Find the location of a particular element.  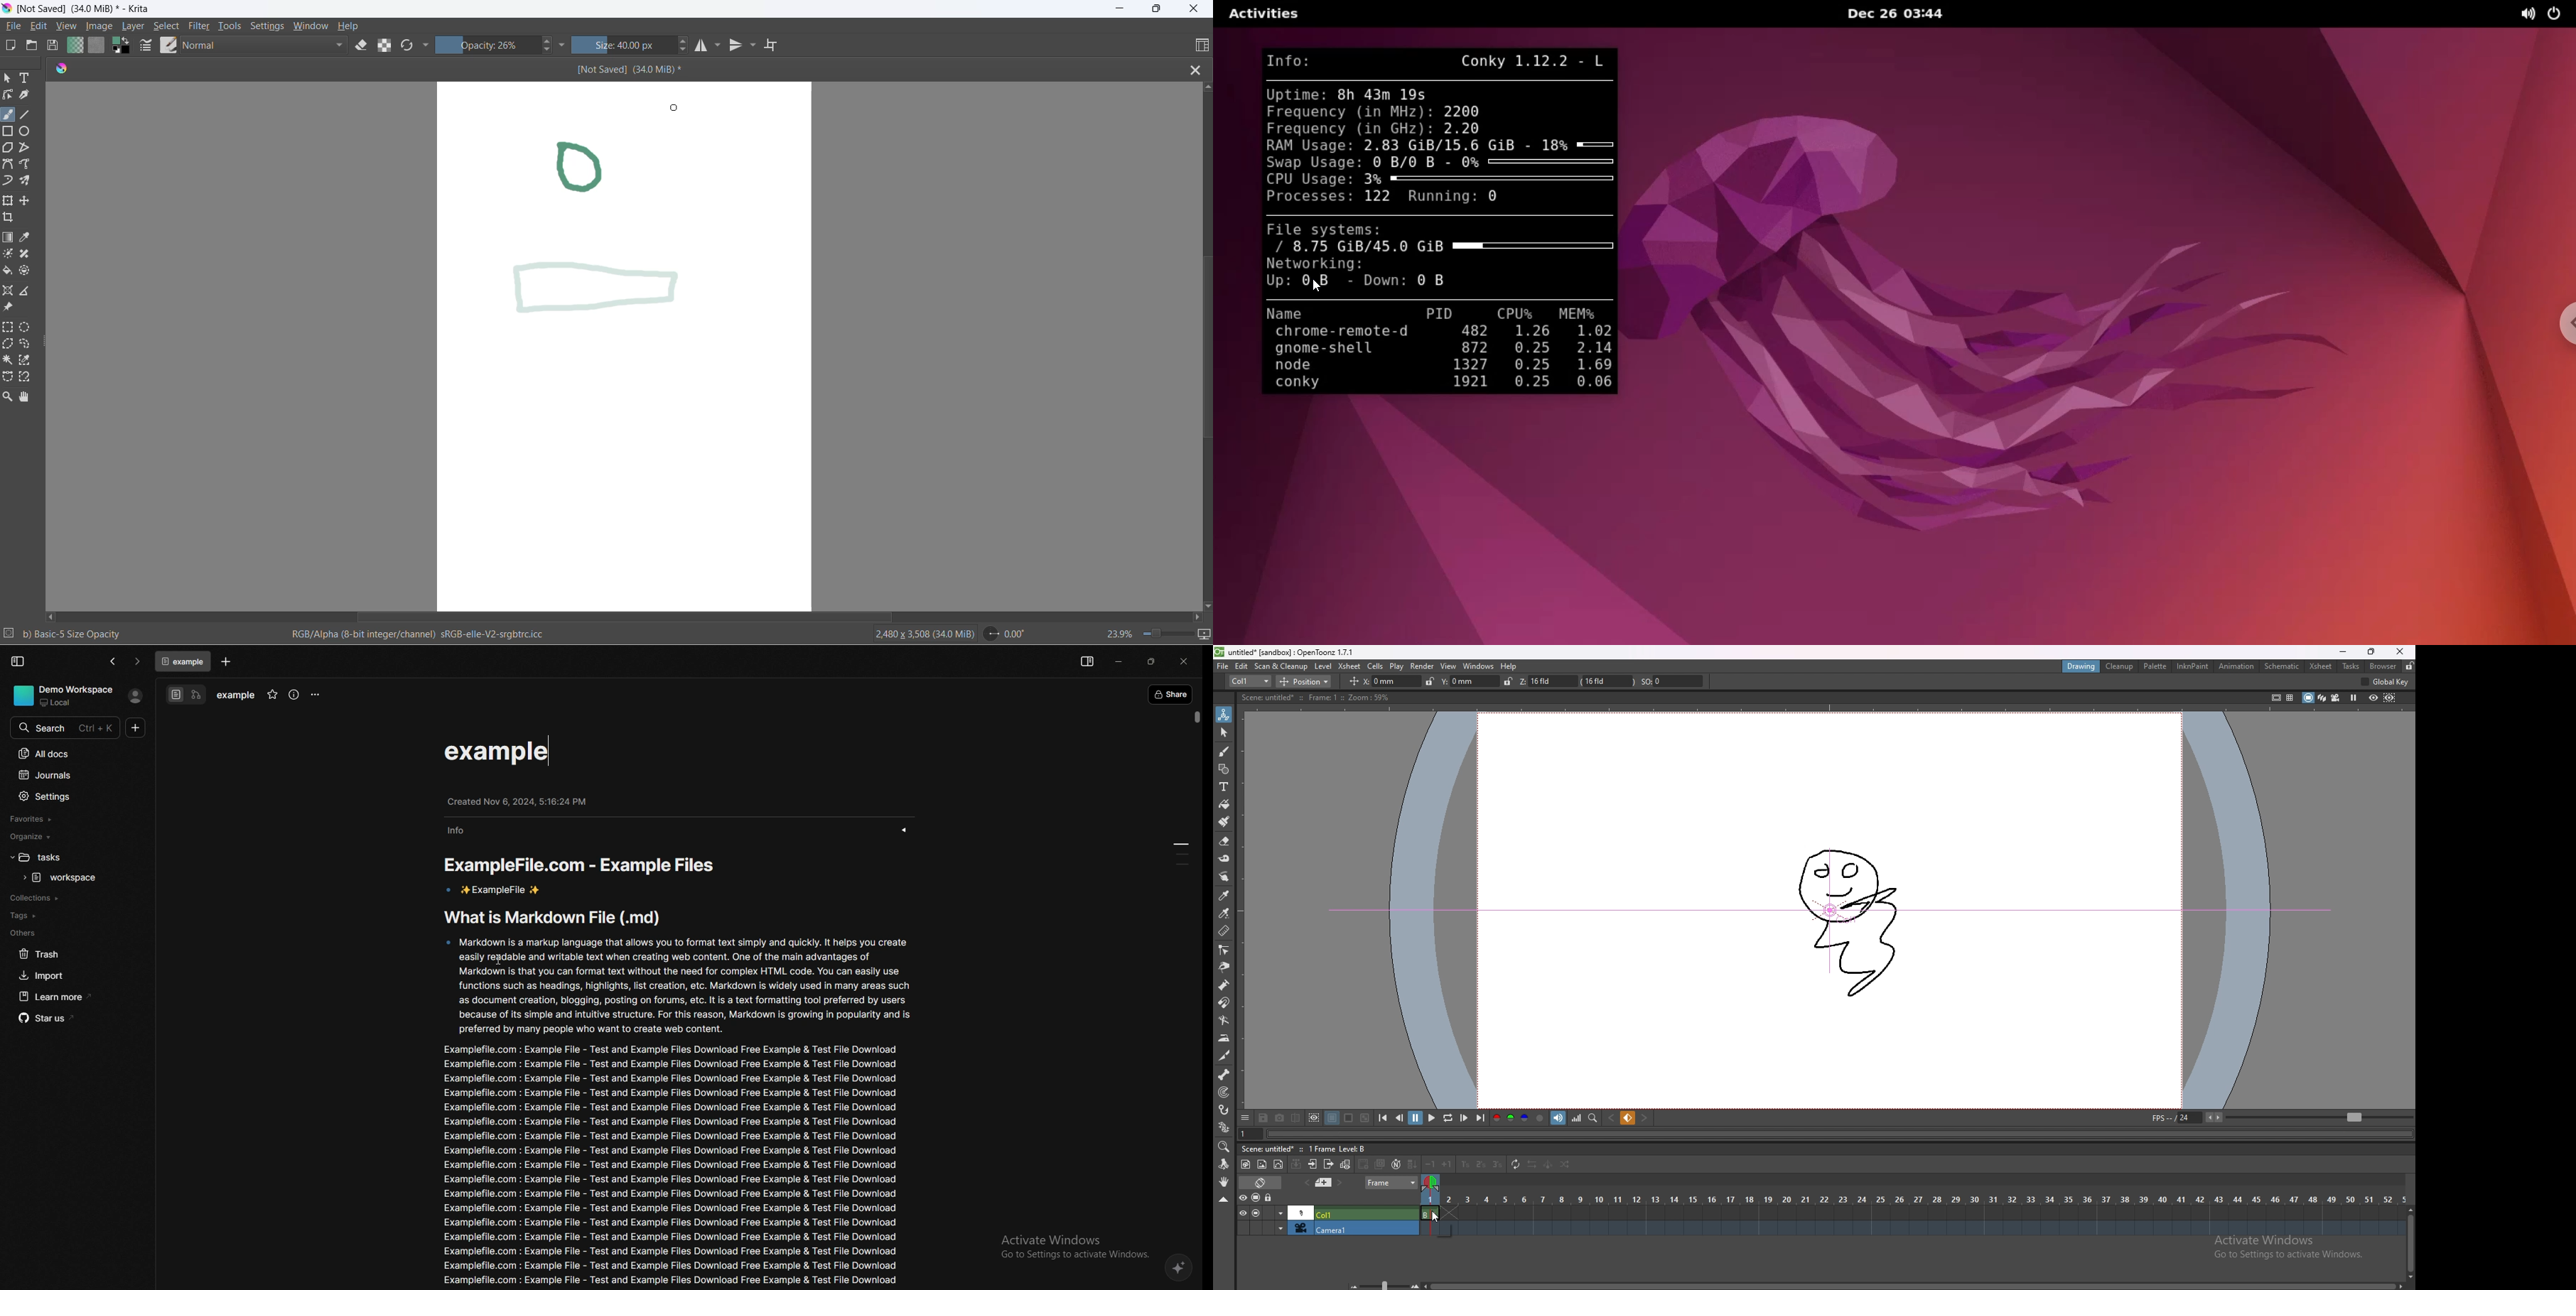

draw gradient is located at coordinates (9, 238).